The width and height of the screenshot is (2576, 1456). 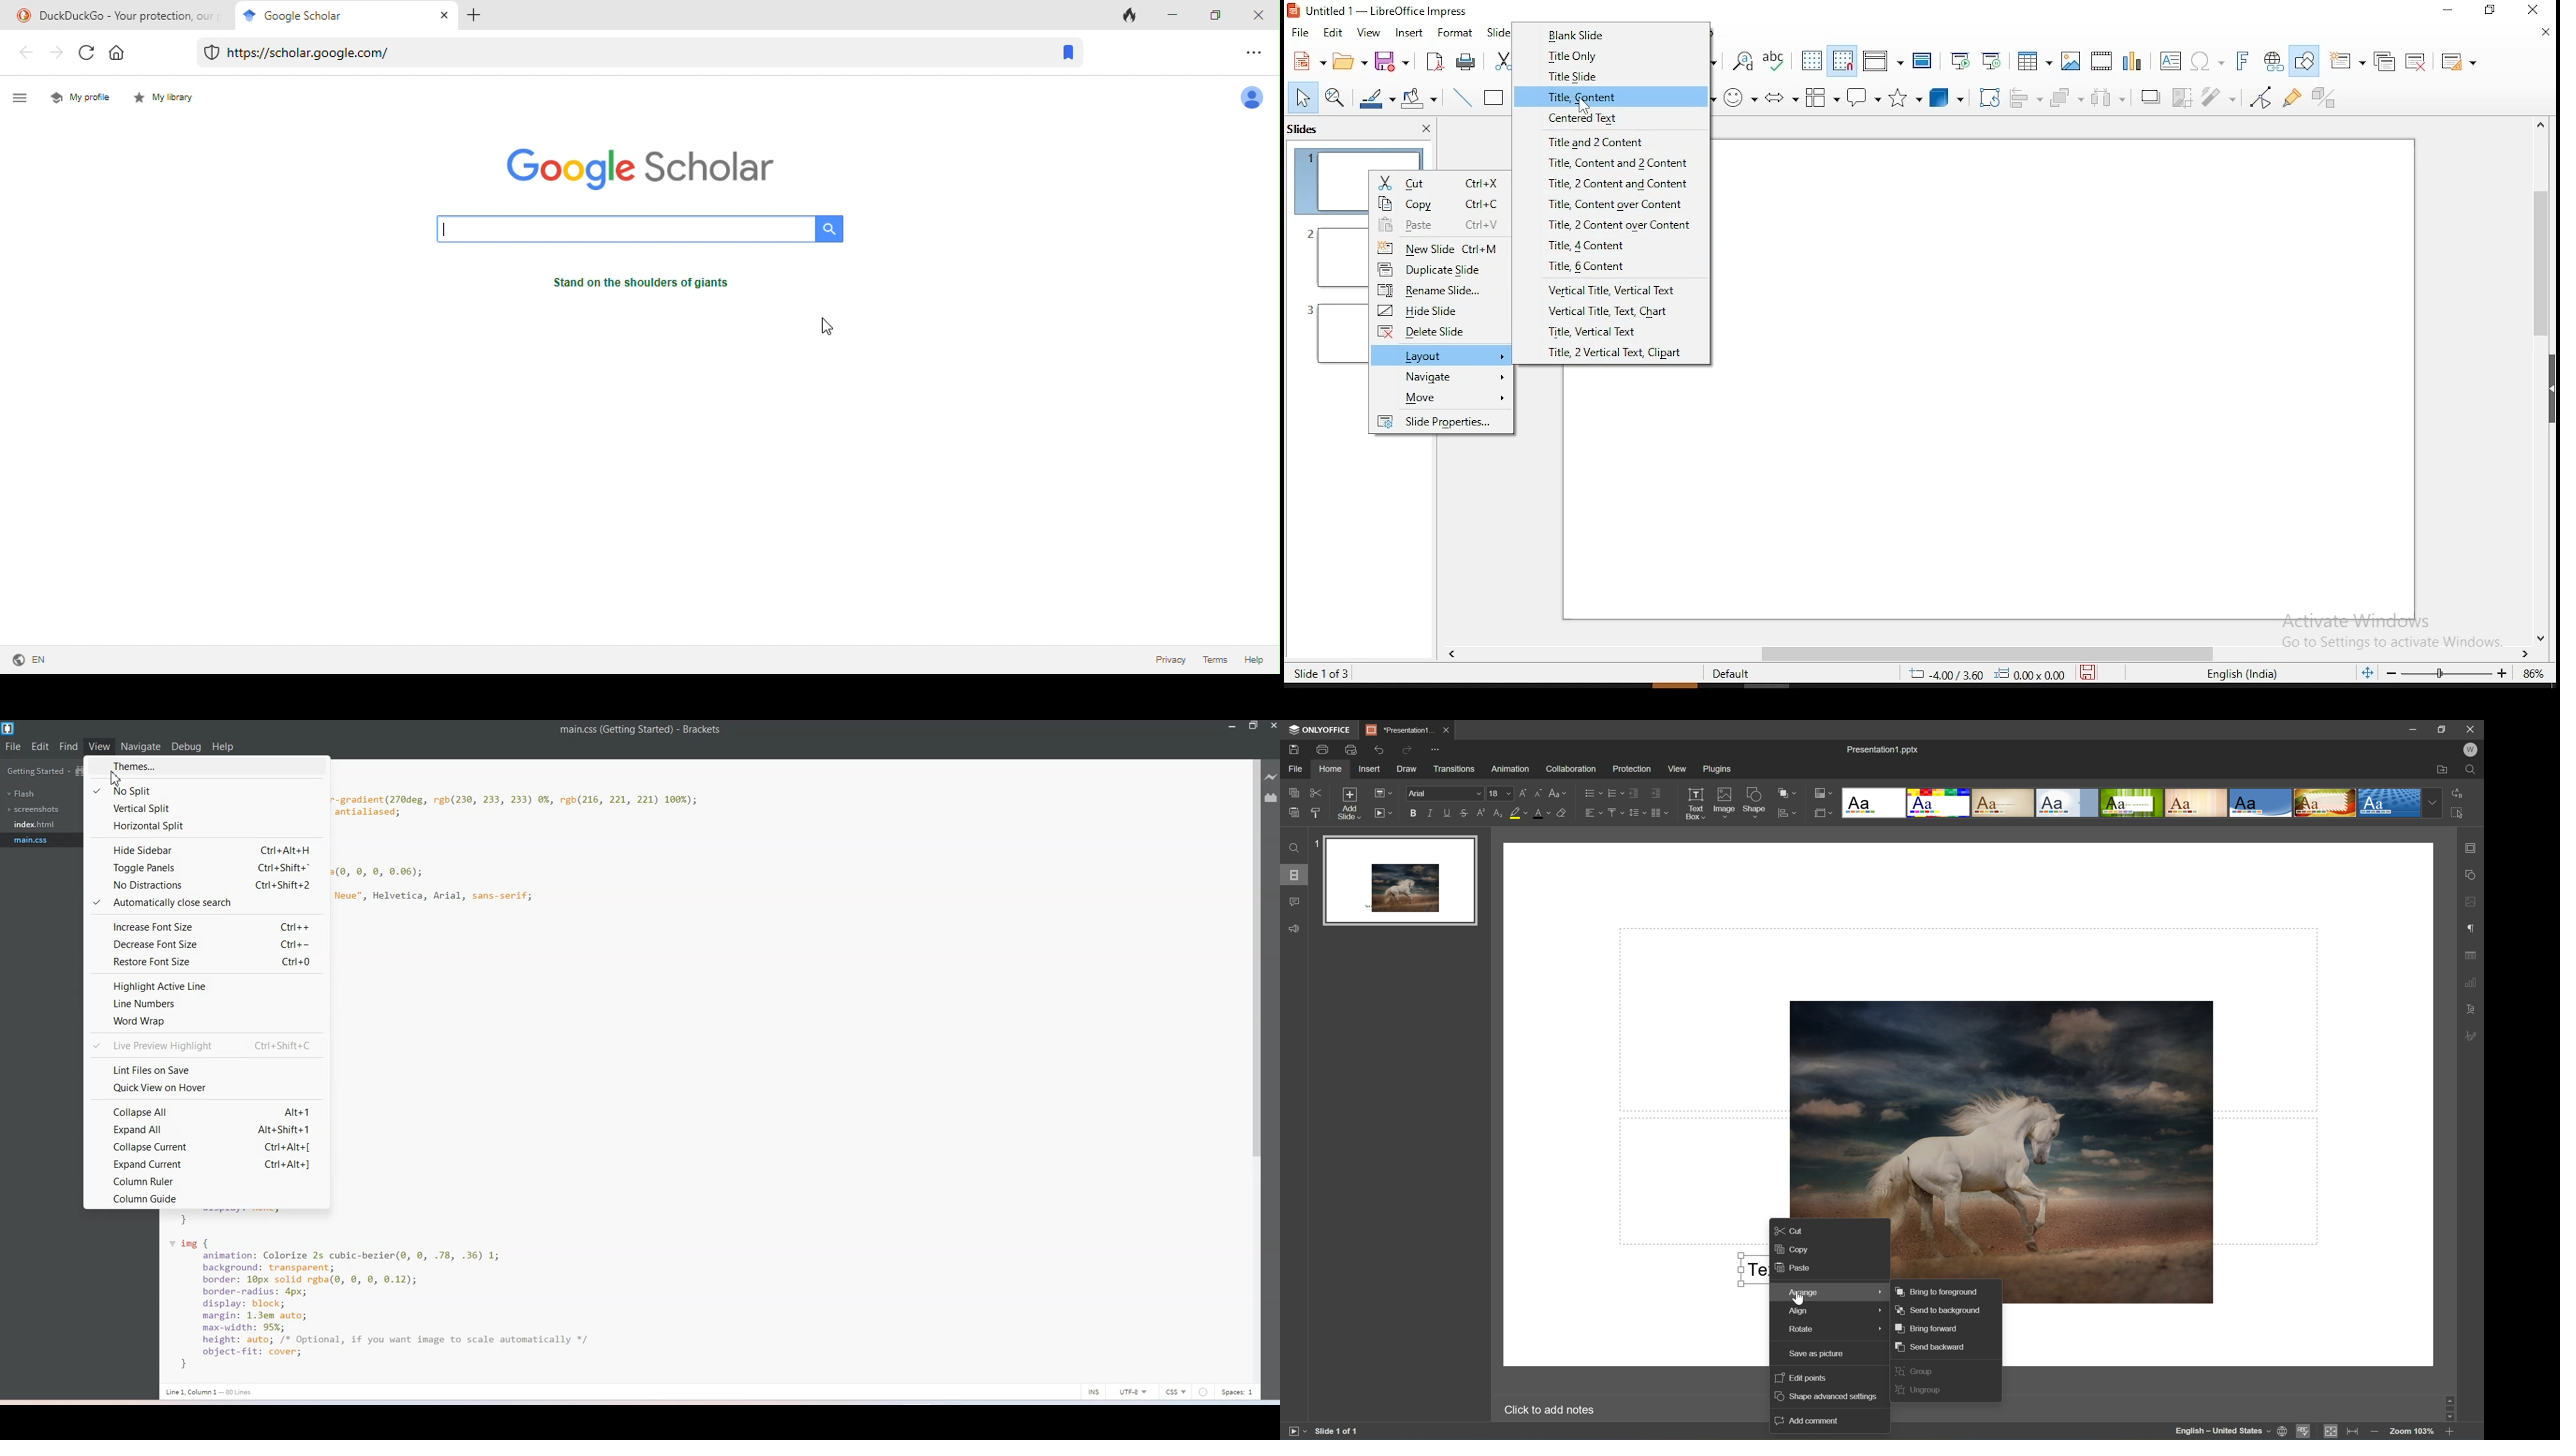 What do you see at coordinates (1923, 62) in the screenshot?
I see `master slide` at bounding box center [1923, 62].